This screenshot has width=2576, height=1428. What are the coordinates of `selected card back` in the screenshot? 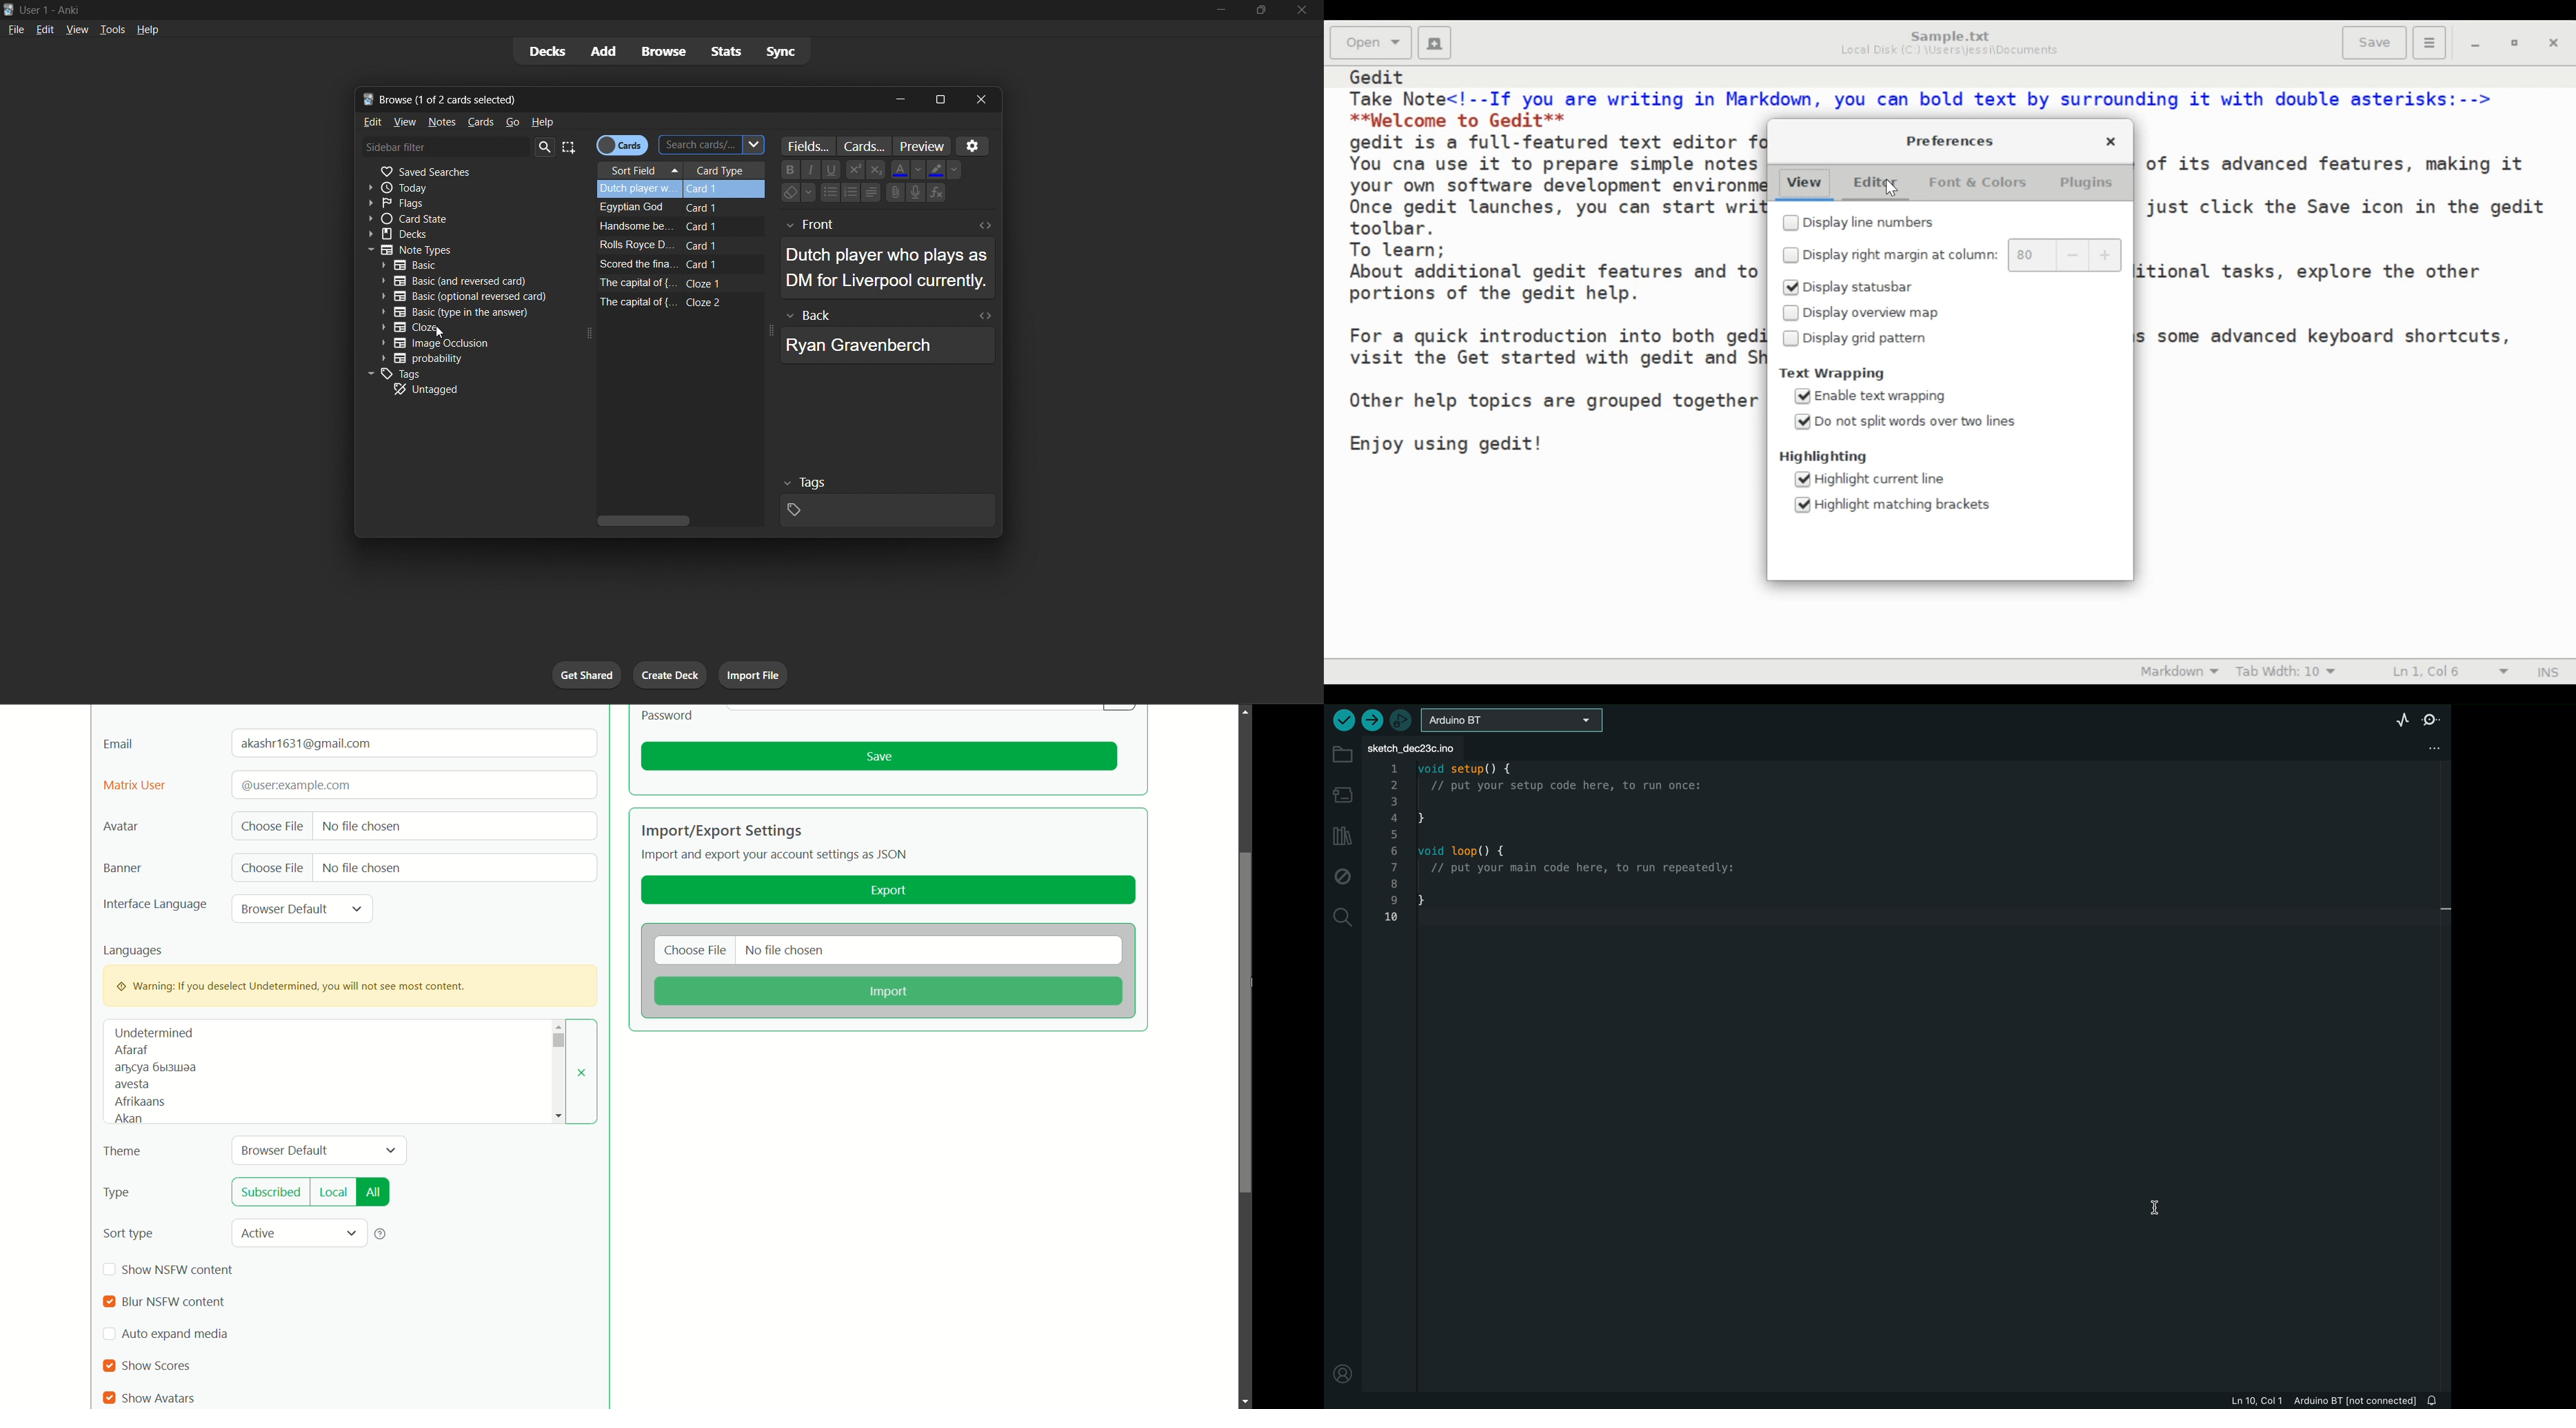 It's located at (887, 335).